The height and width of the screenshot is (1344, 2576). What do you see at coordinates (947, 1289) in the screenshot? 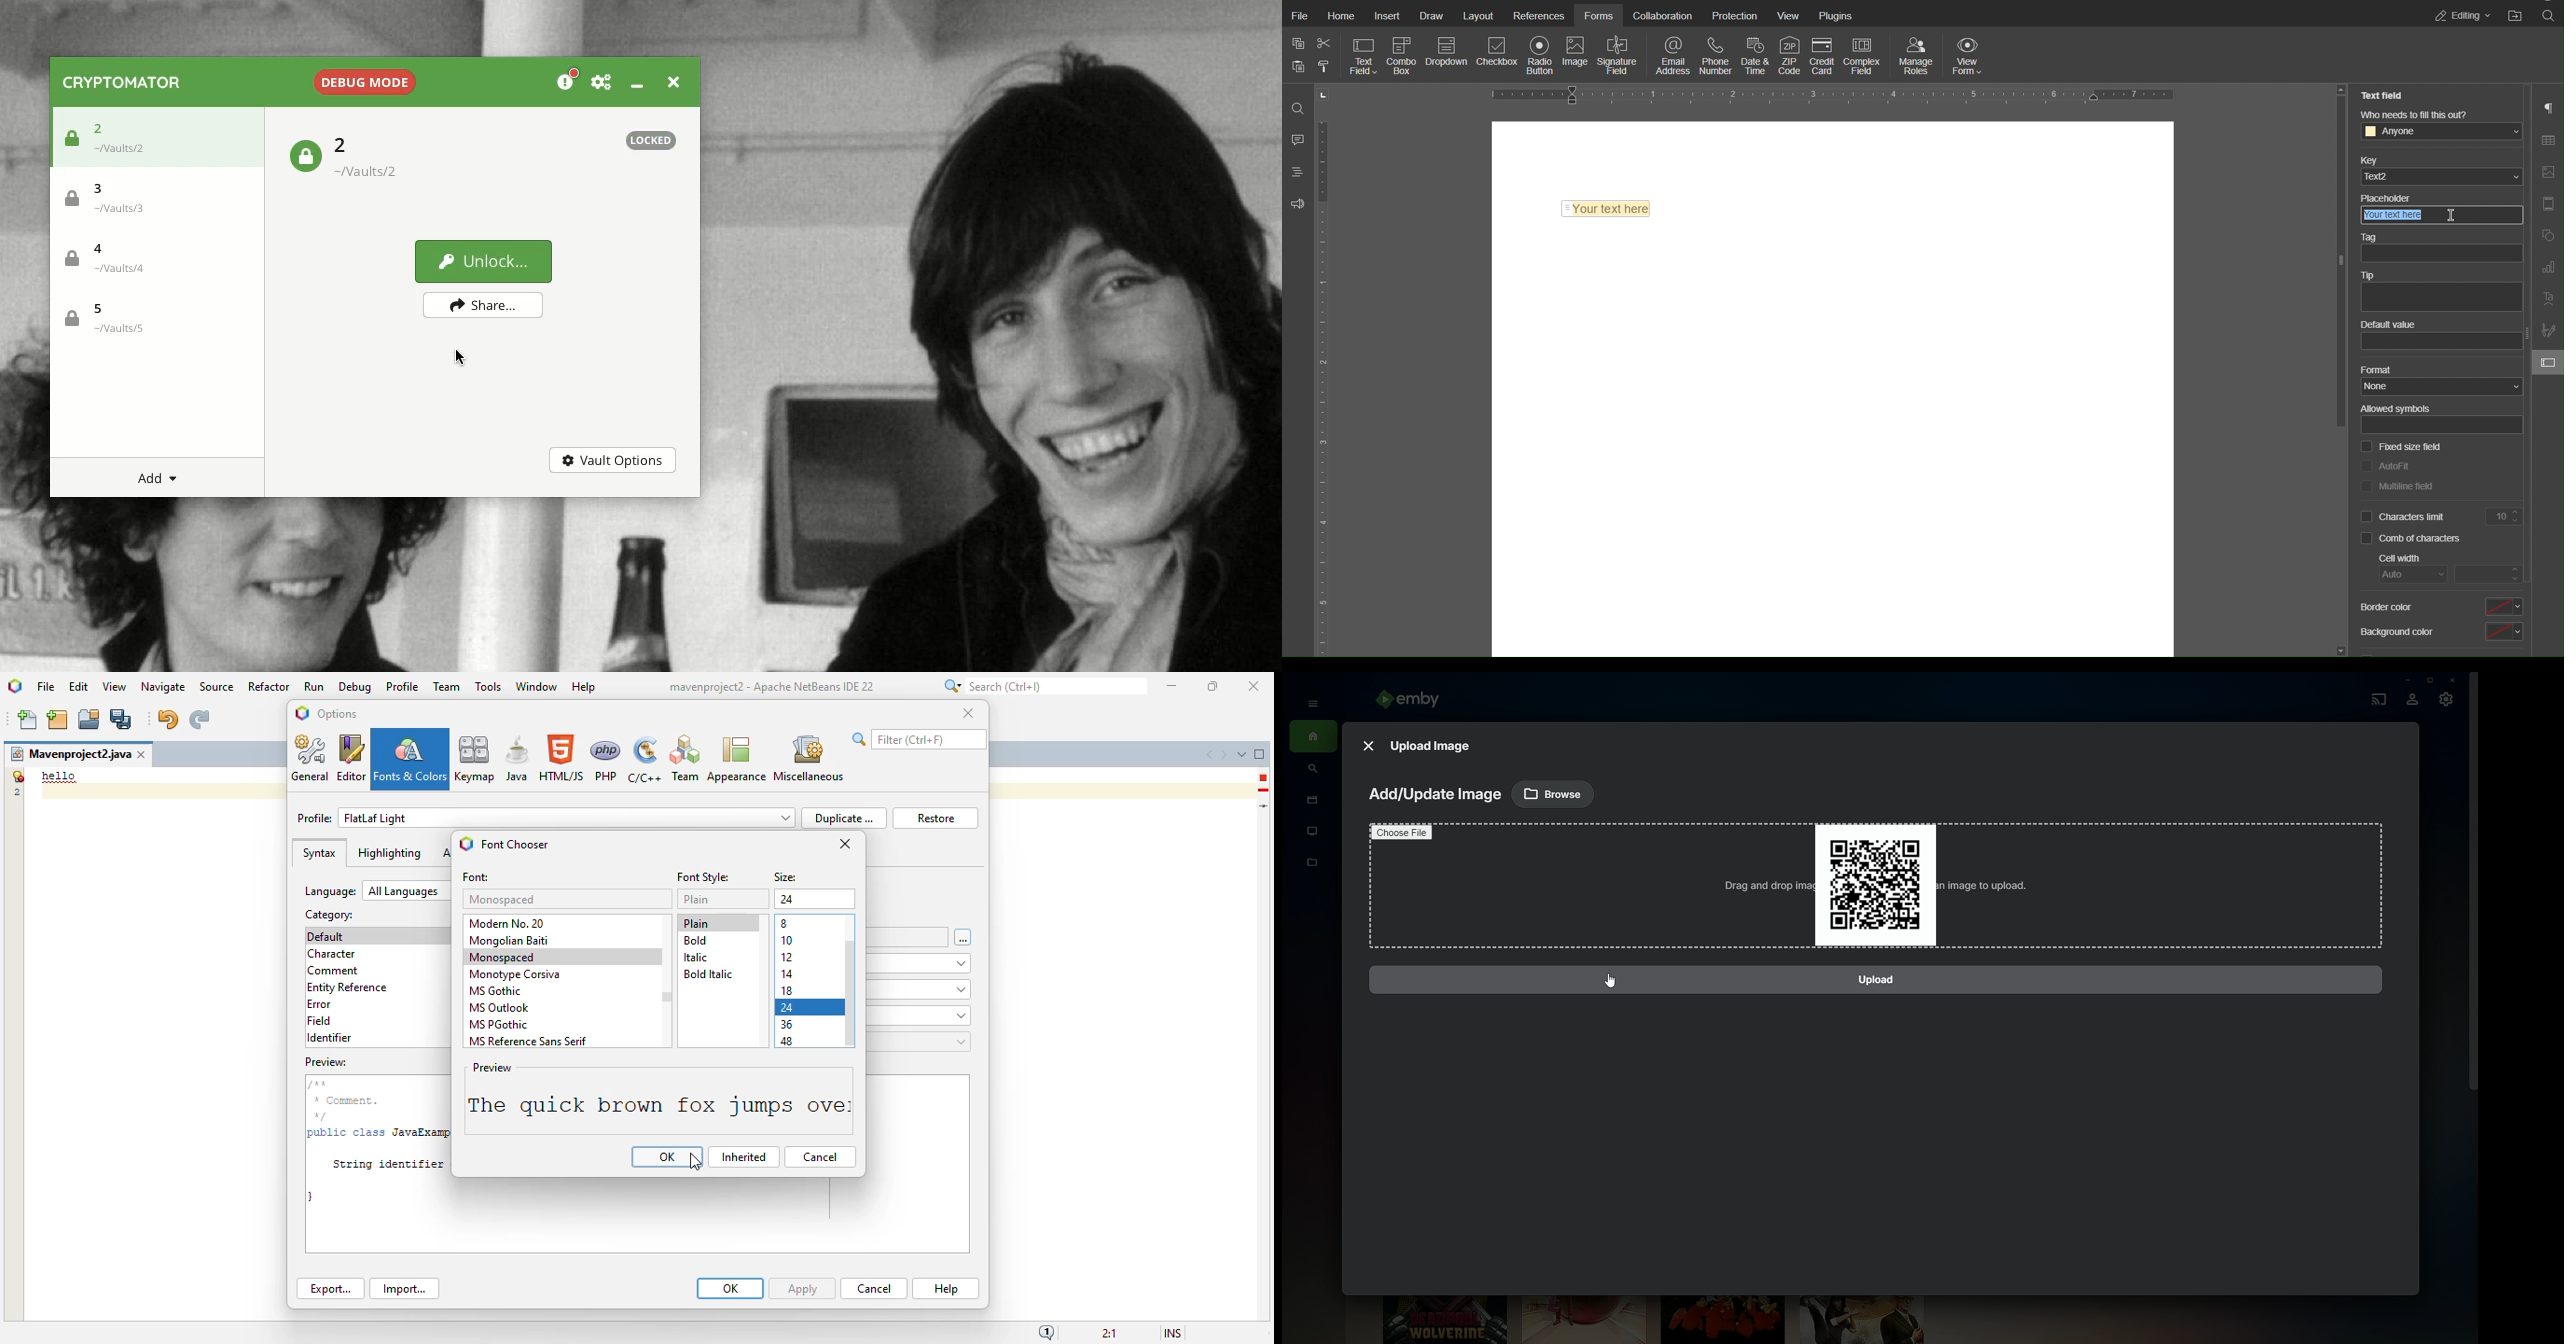
I see `help` at bounding box center [947, 1289].